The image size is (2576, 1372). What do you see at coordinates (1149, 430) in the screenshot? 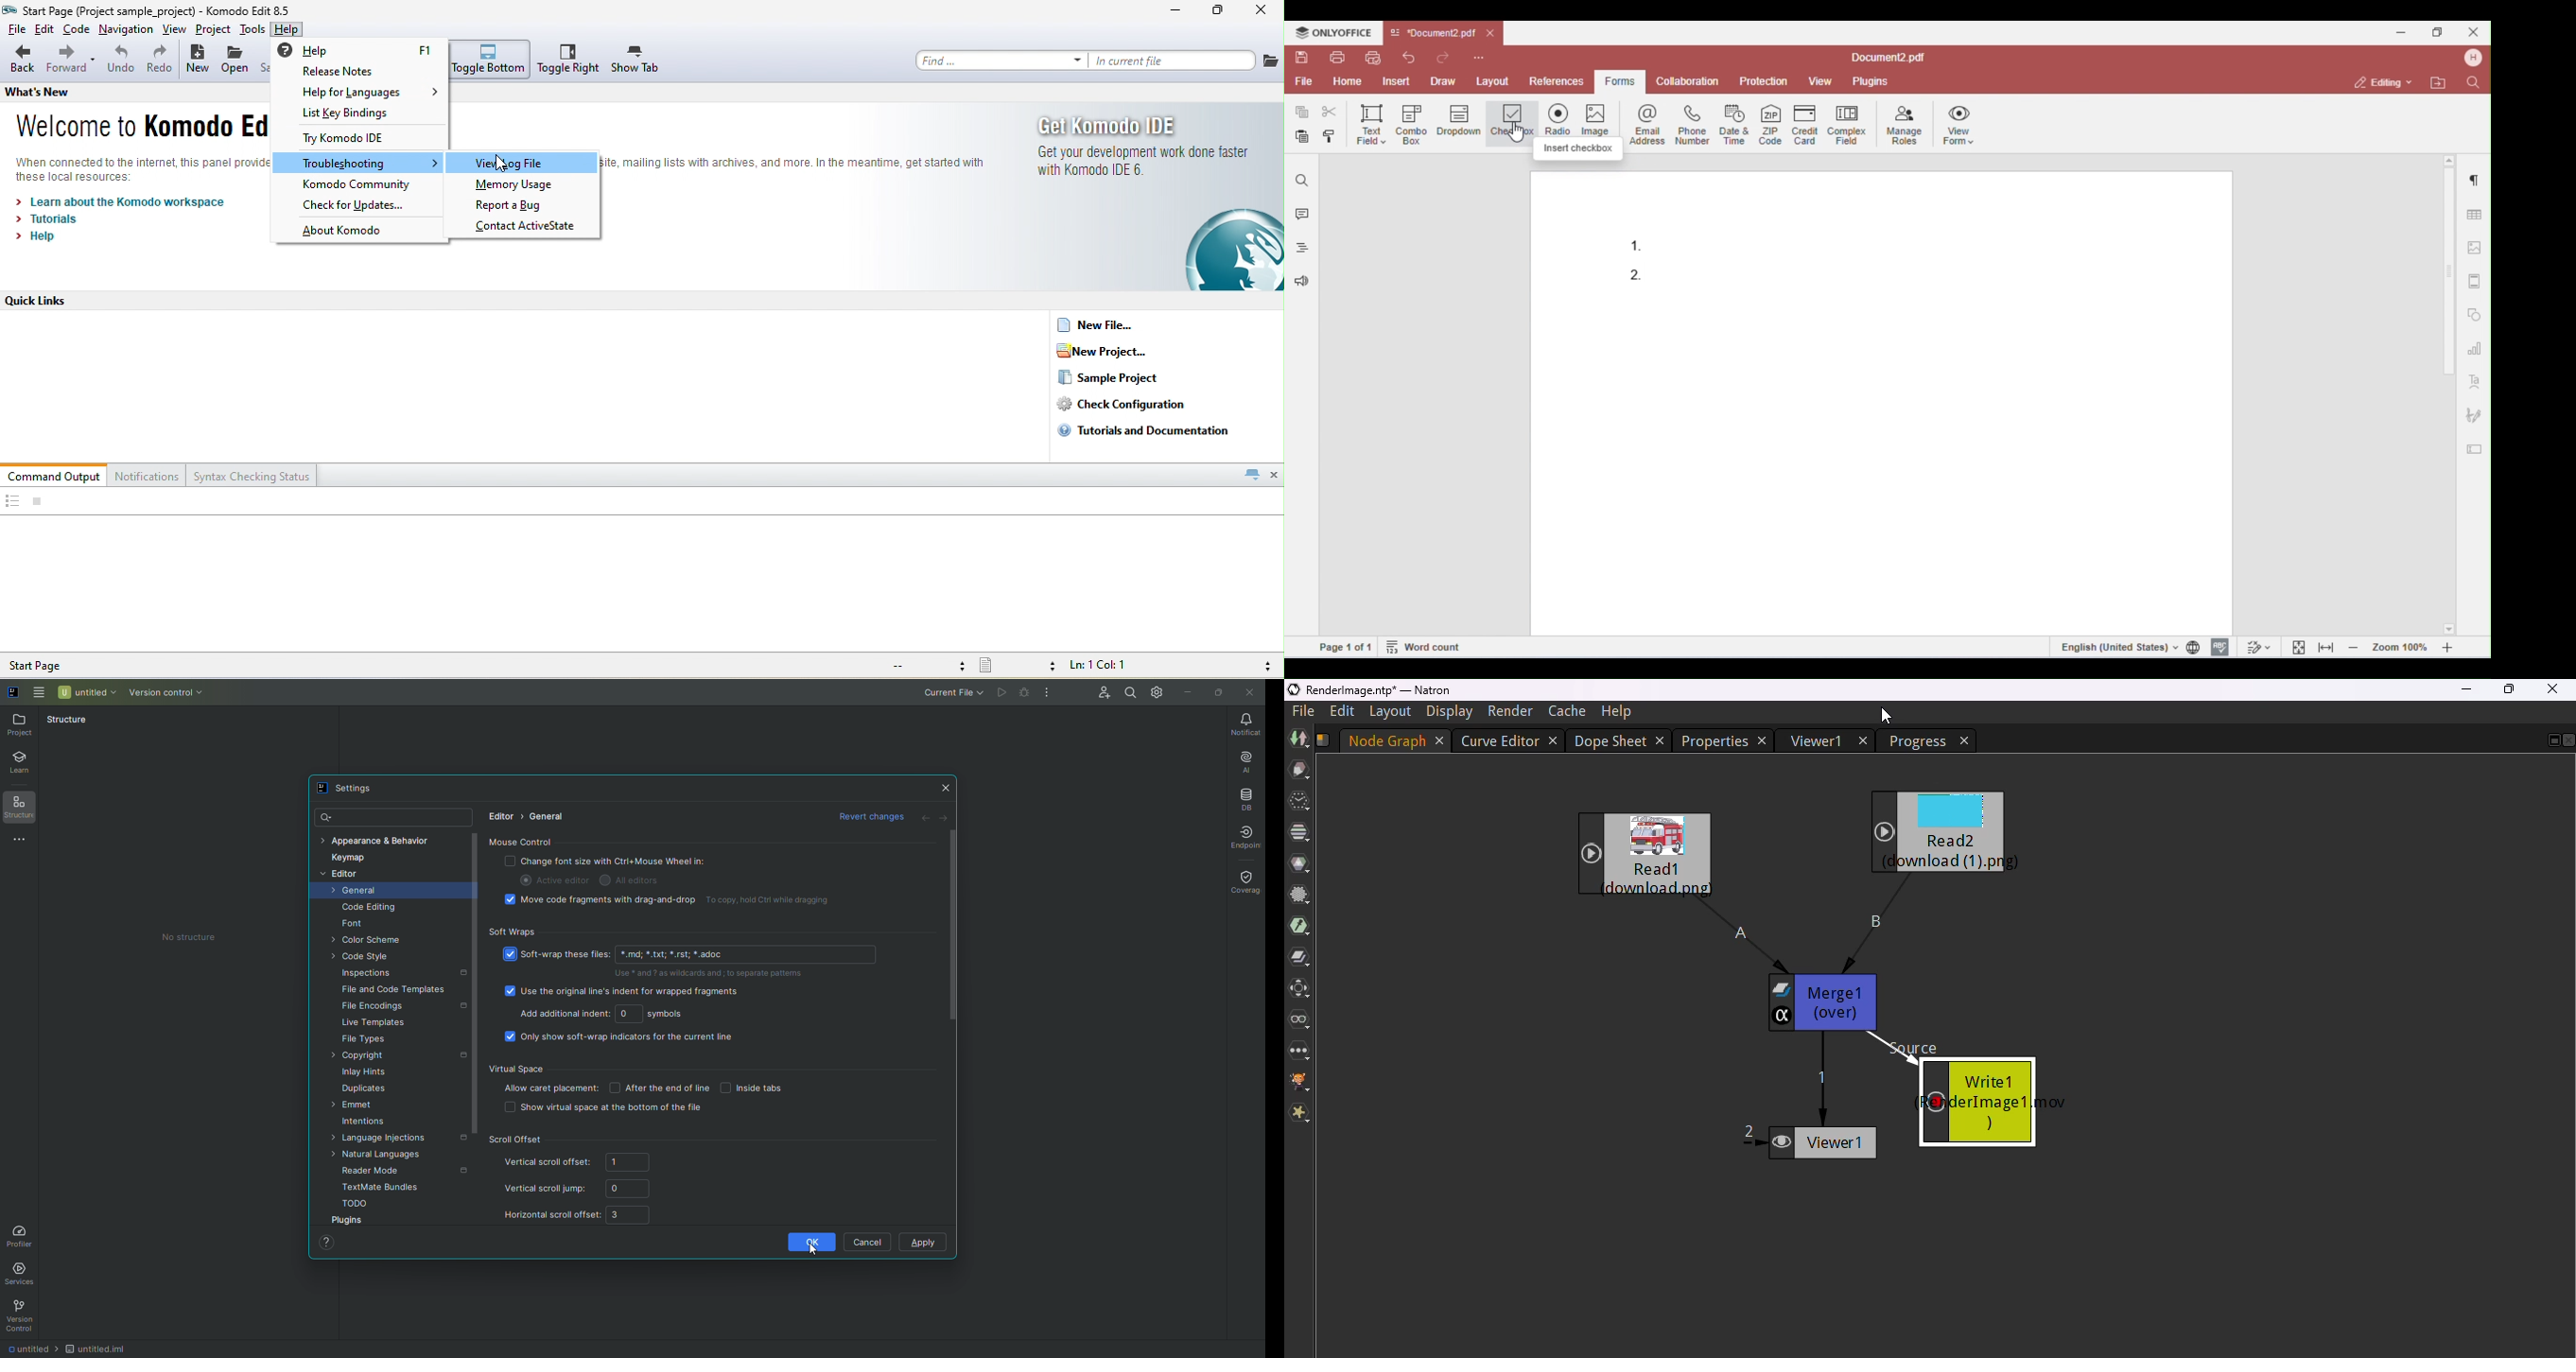
I see `tutorials and documentation` at bounding box center [1149, 430].